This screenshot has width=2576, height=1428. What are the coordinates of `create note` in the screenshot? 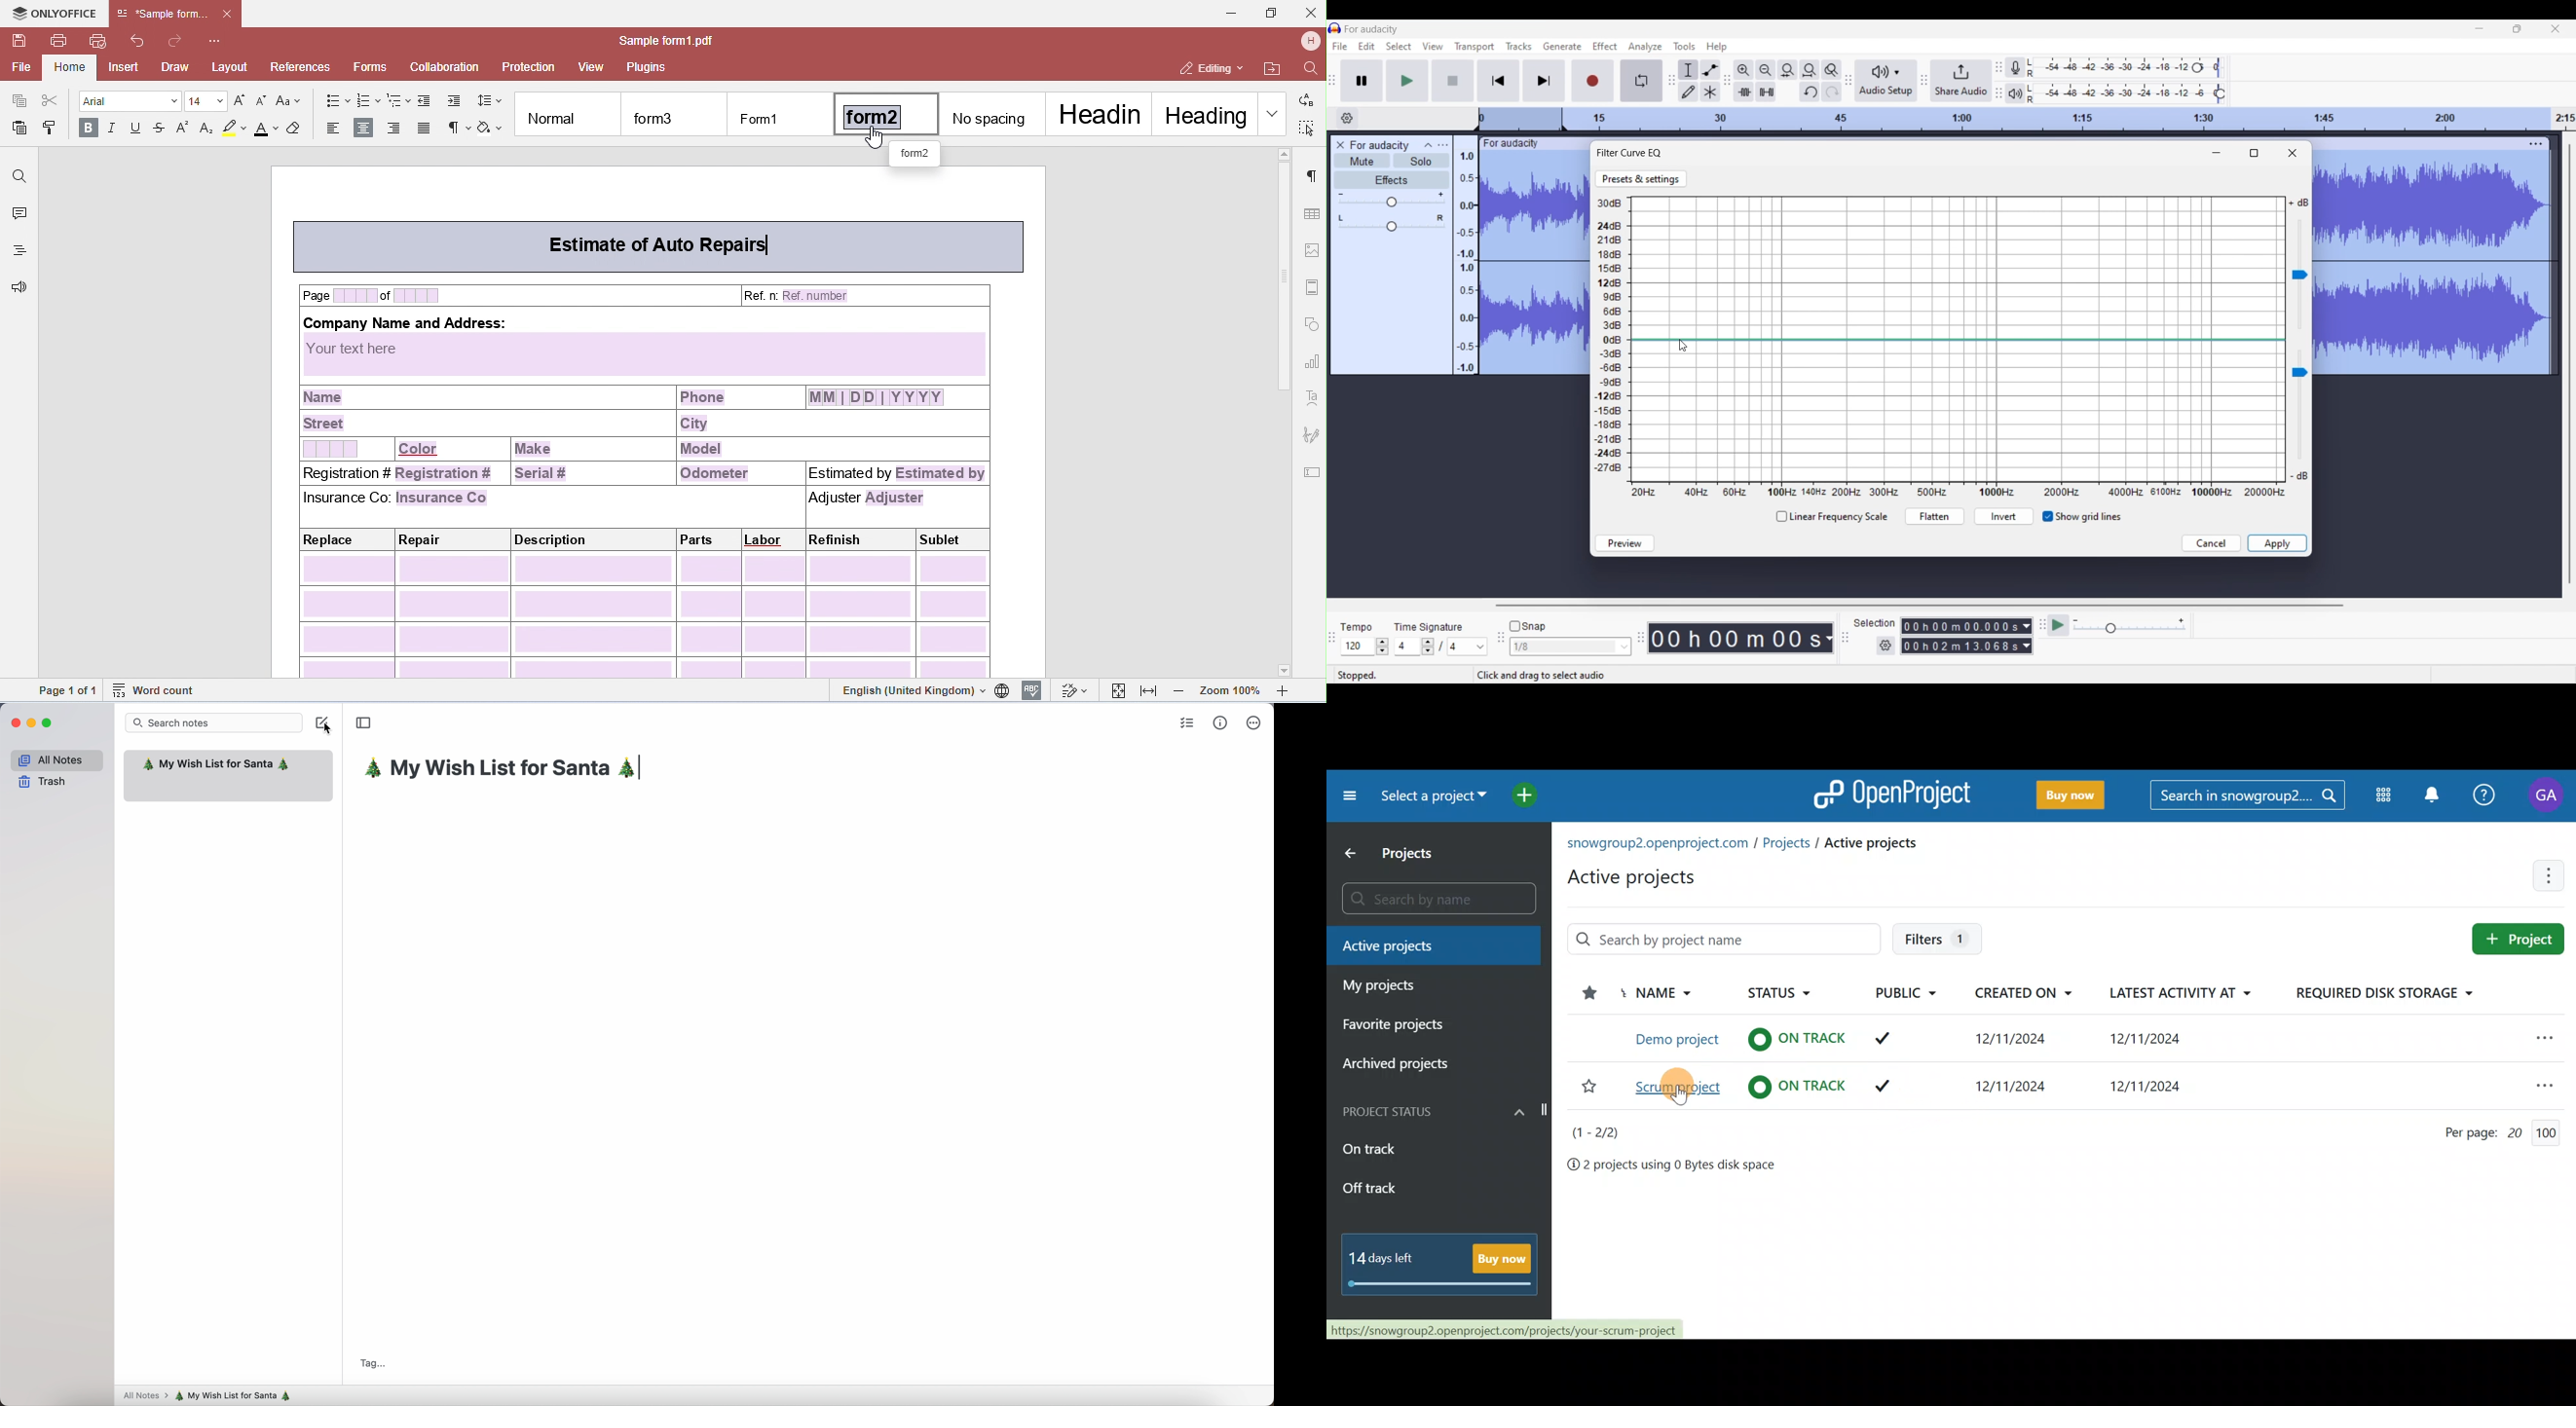 It's located at (324, 725).